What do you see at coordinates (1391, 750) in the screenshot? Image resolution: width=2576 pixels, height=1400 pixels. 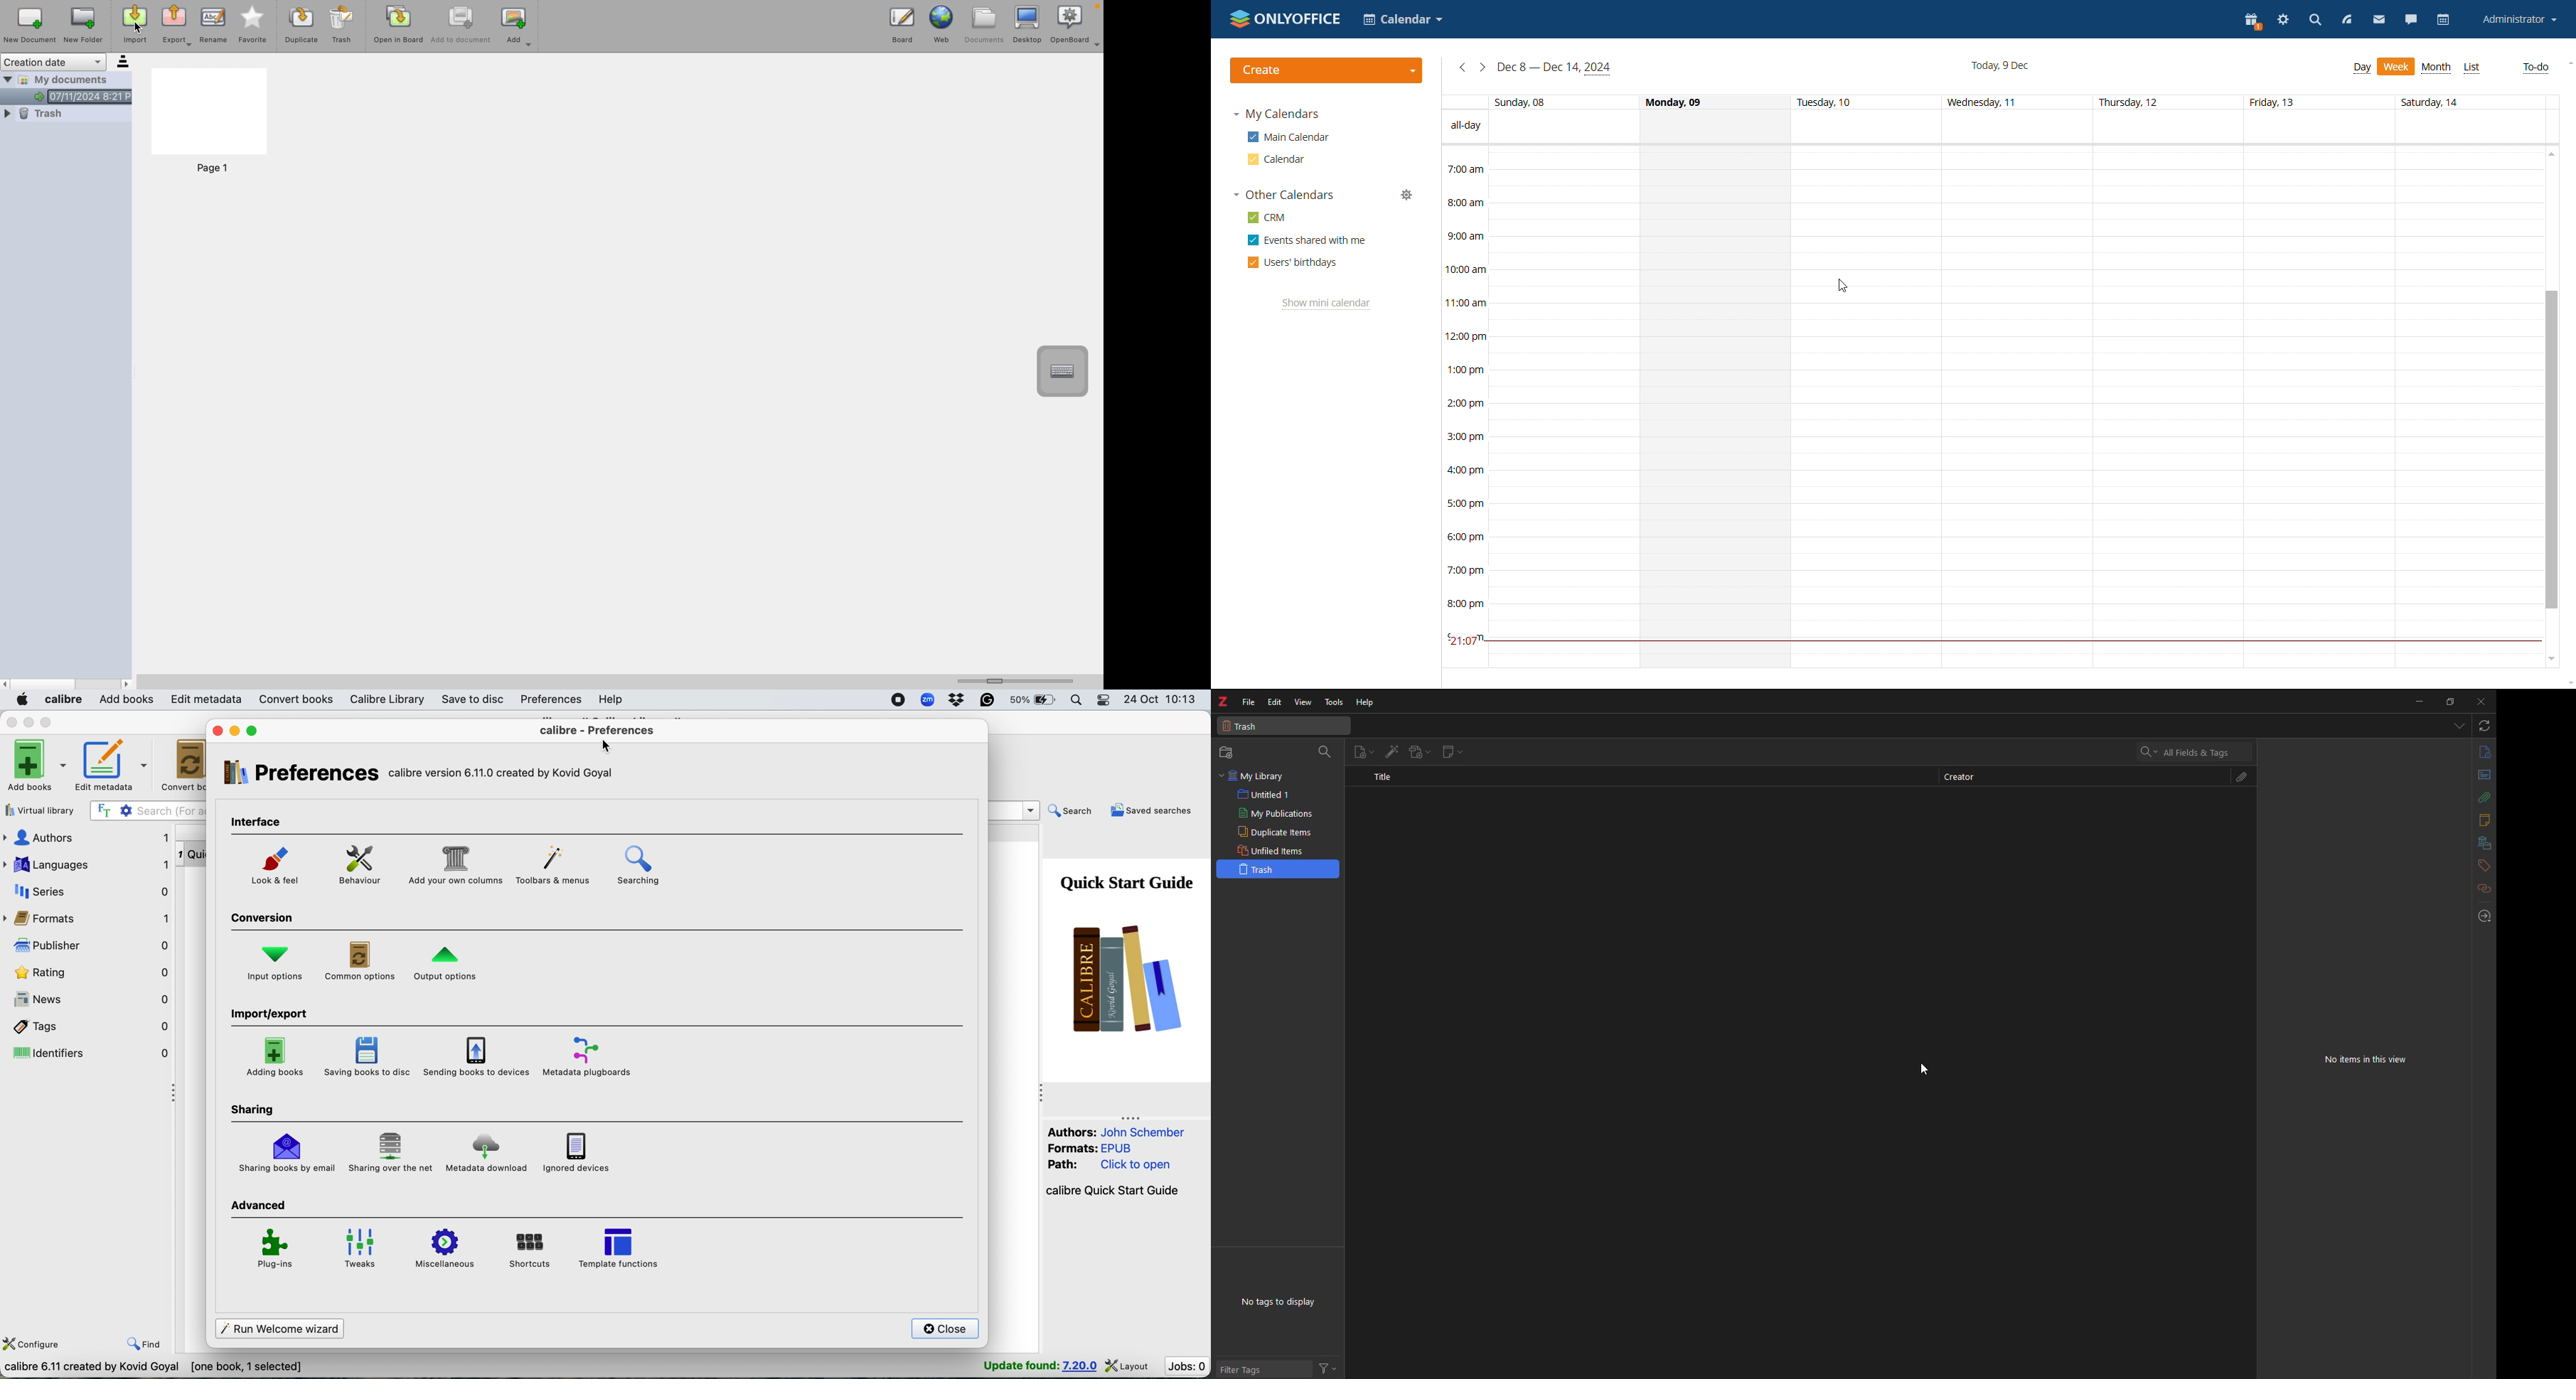 I see `add item` at bounding box center [1391, 750].